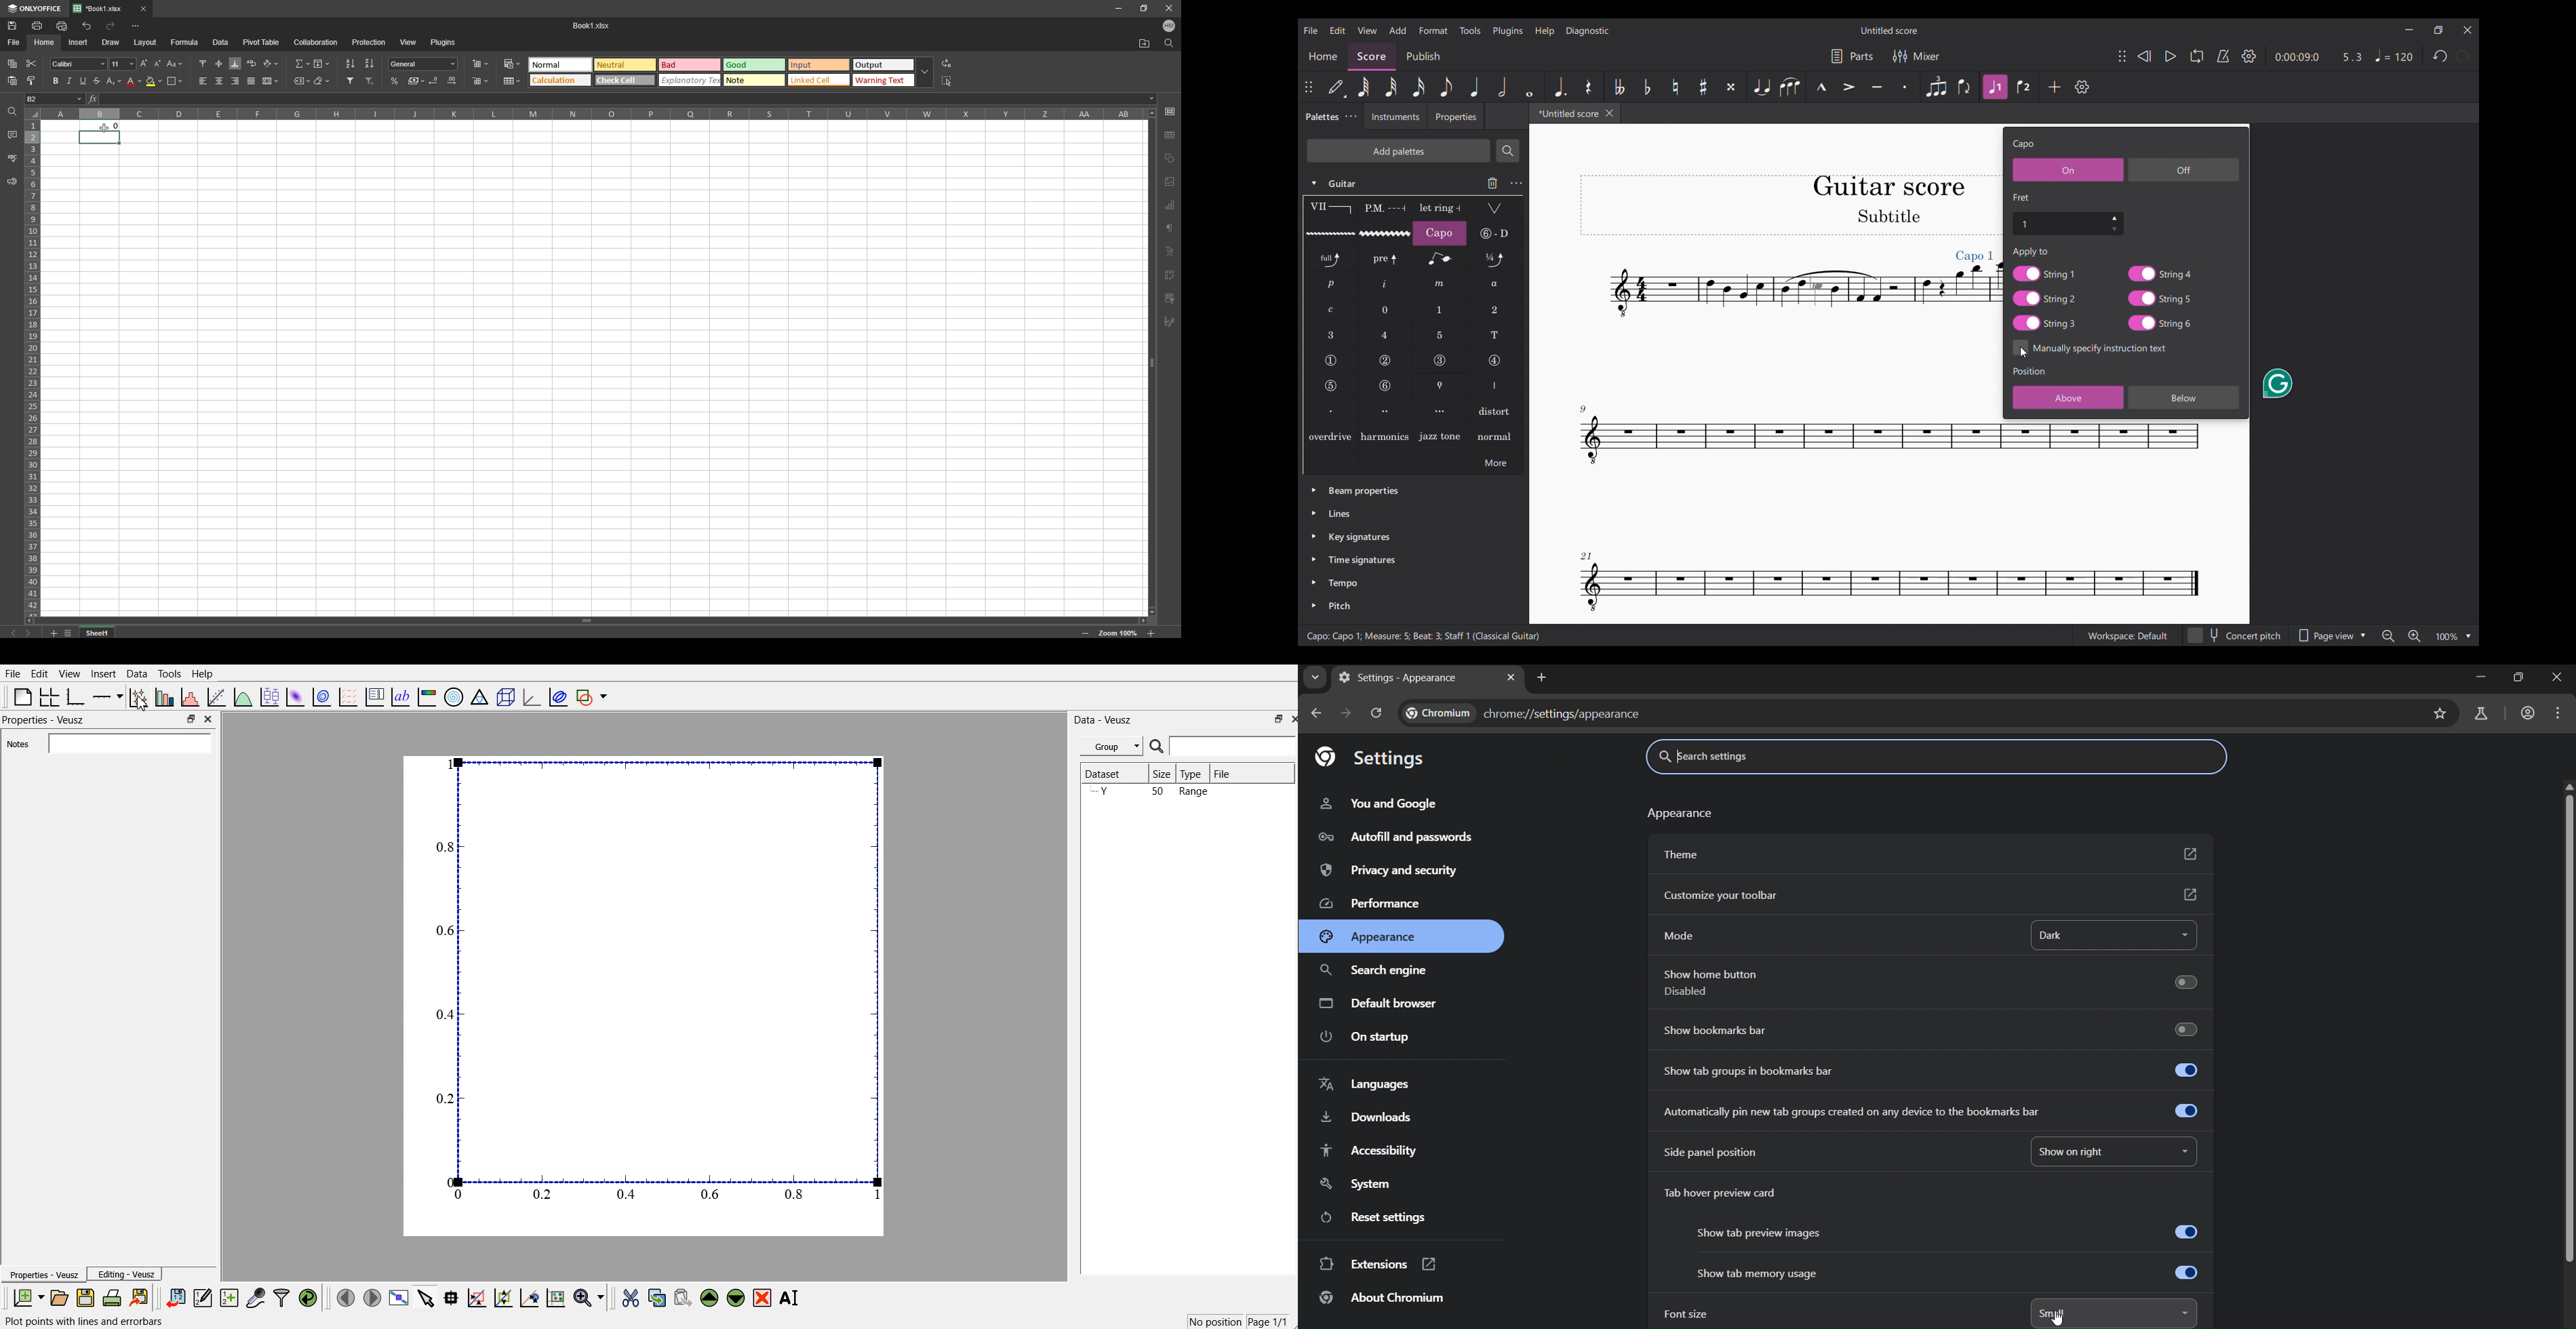  What do you see at coordinates (1508, 151) in the screenshot?
I see `Search` at bounding box center [1508, 151].